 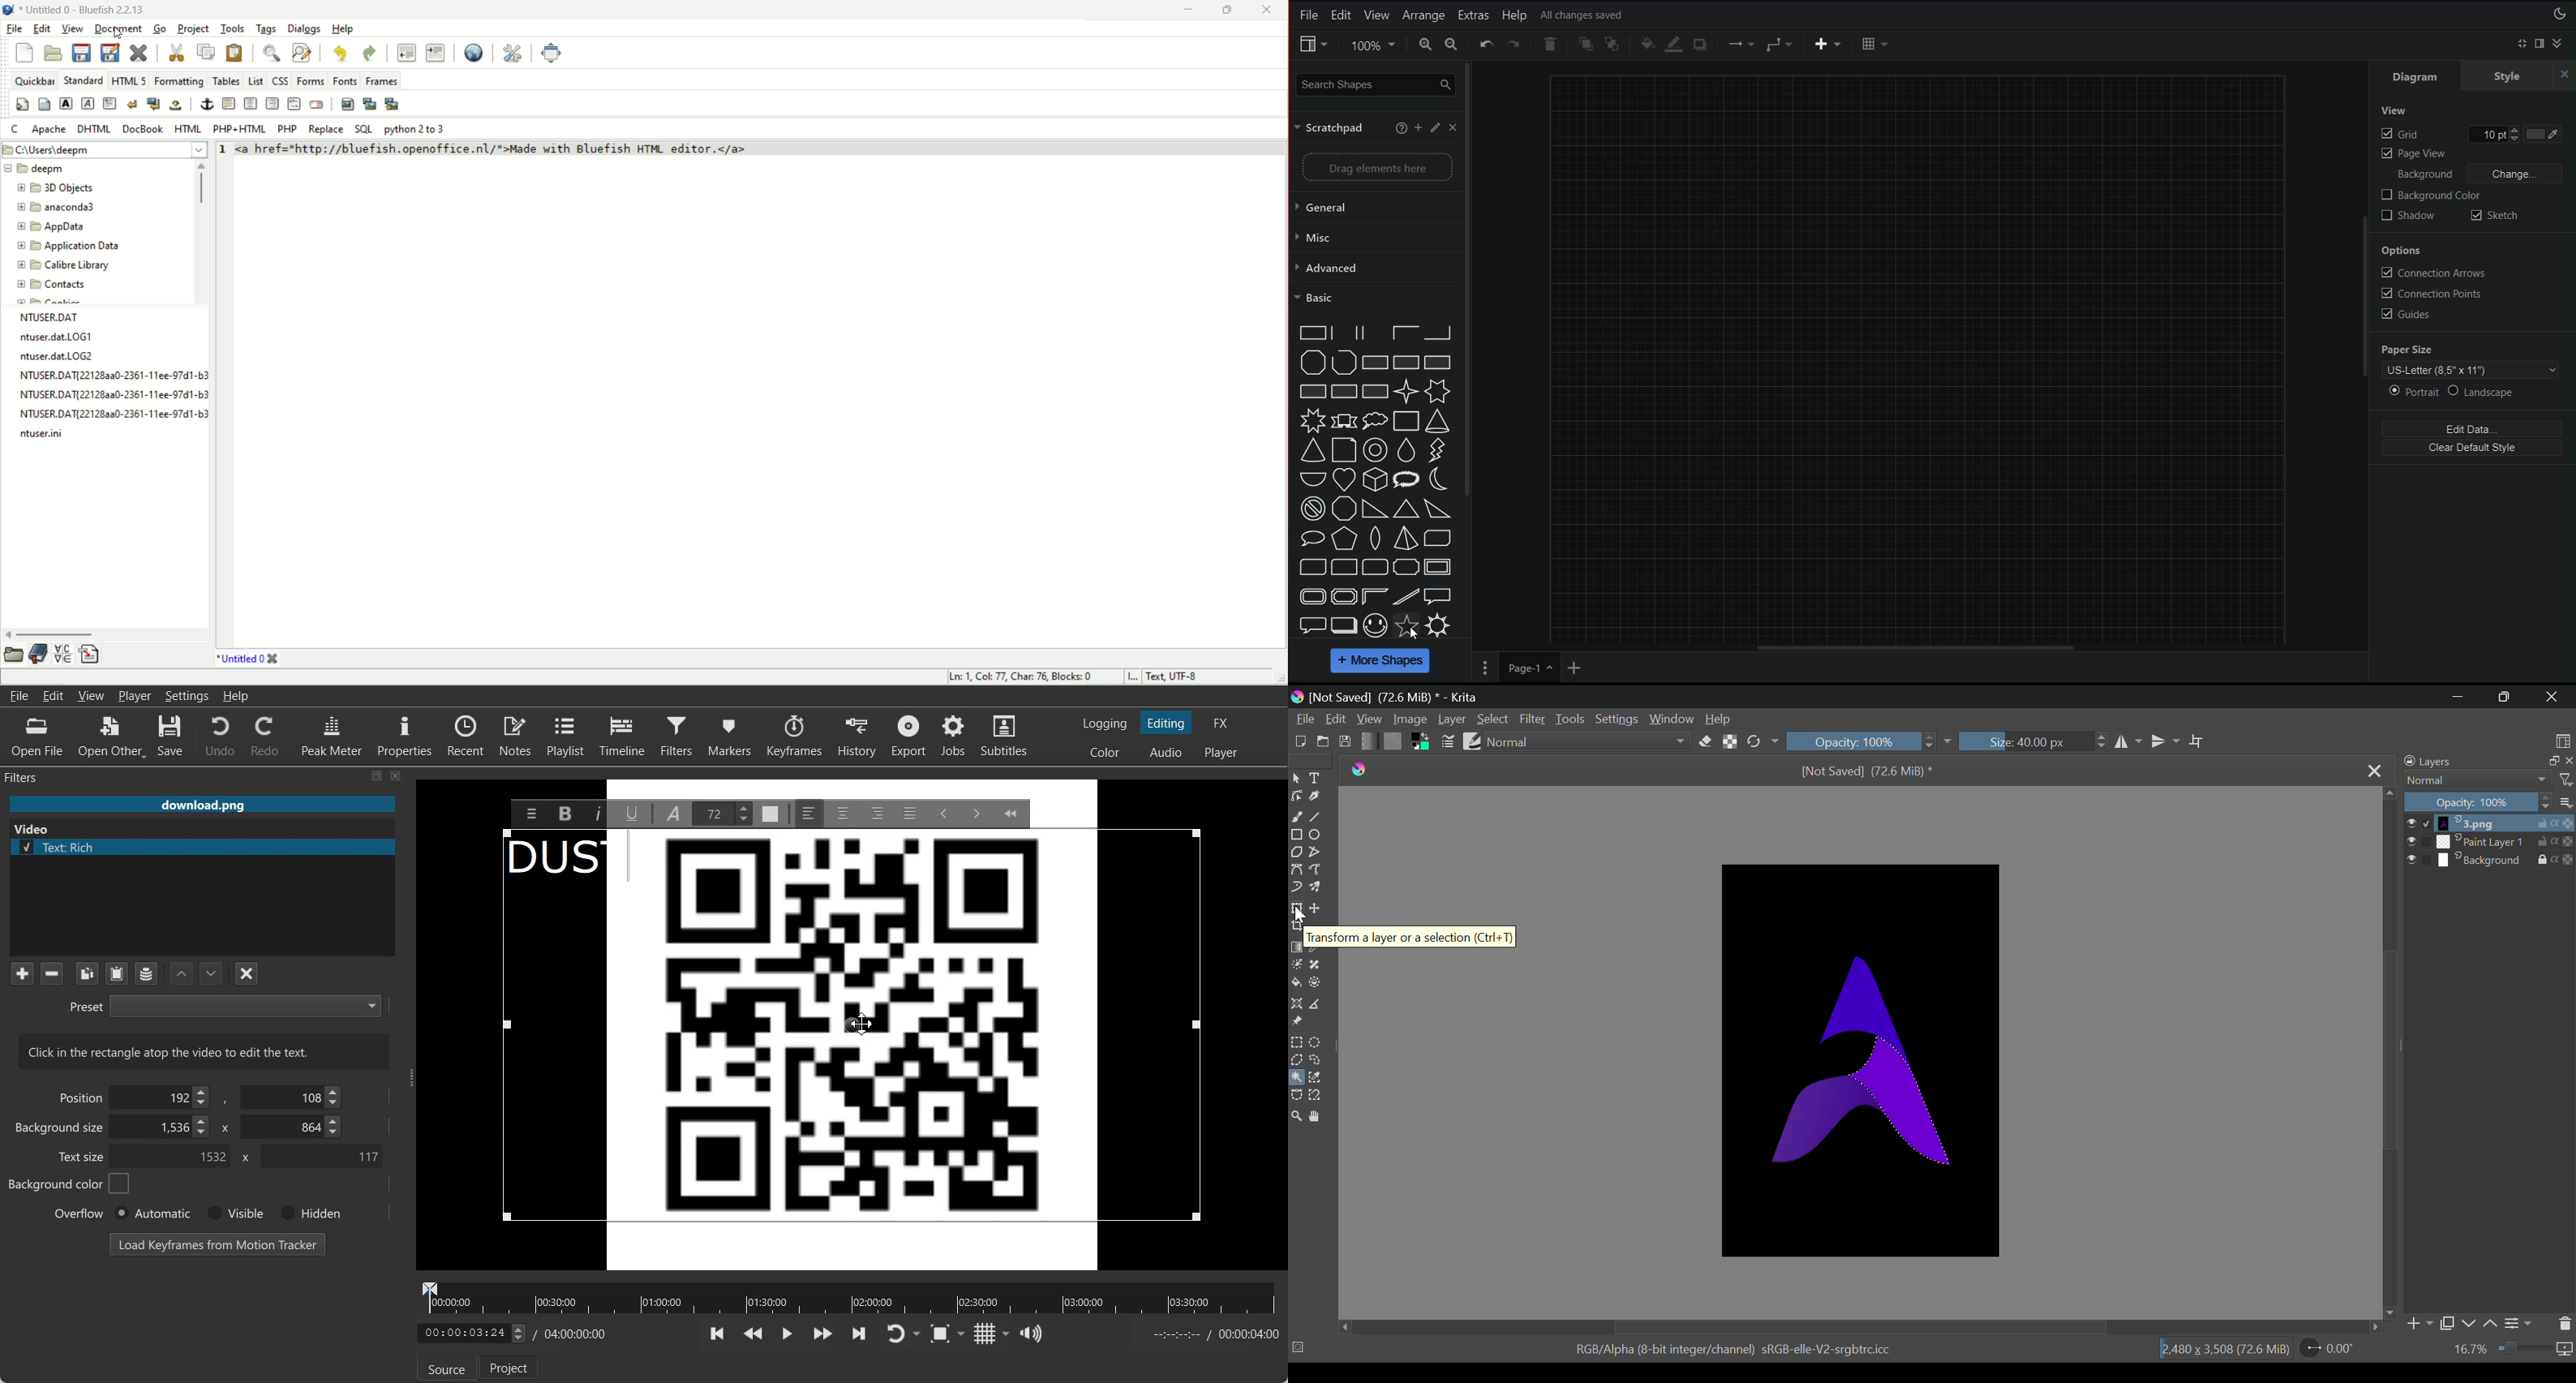 What do you see at coordinates (911, 736) in the screenshot?
I see `Export` at bounding box center [911, 736].